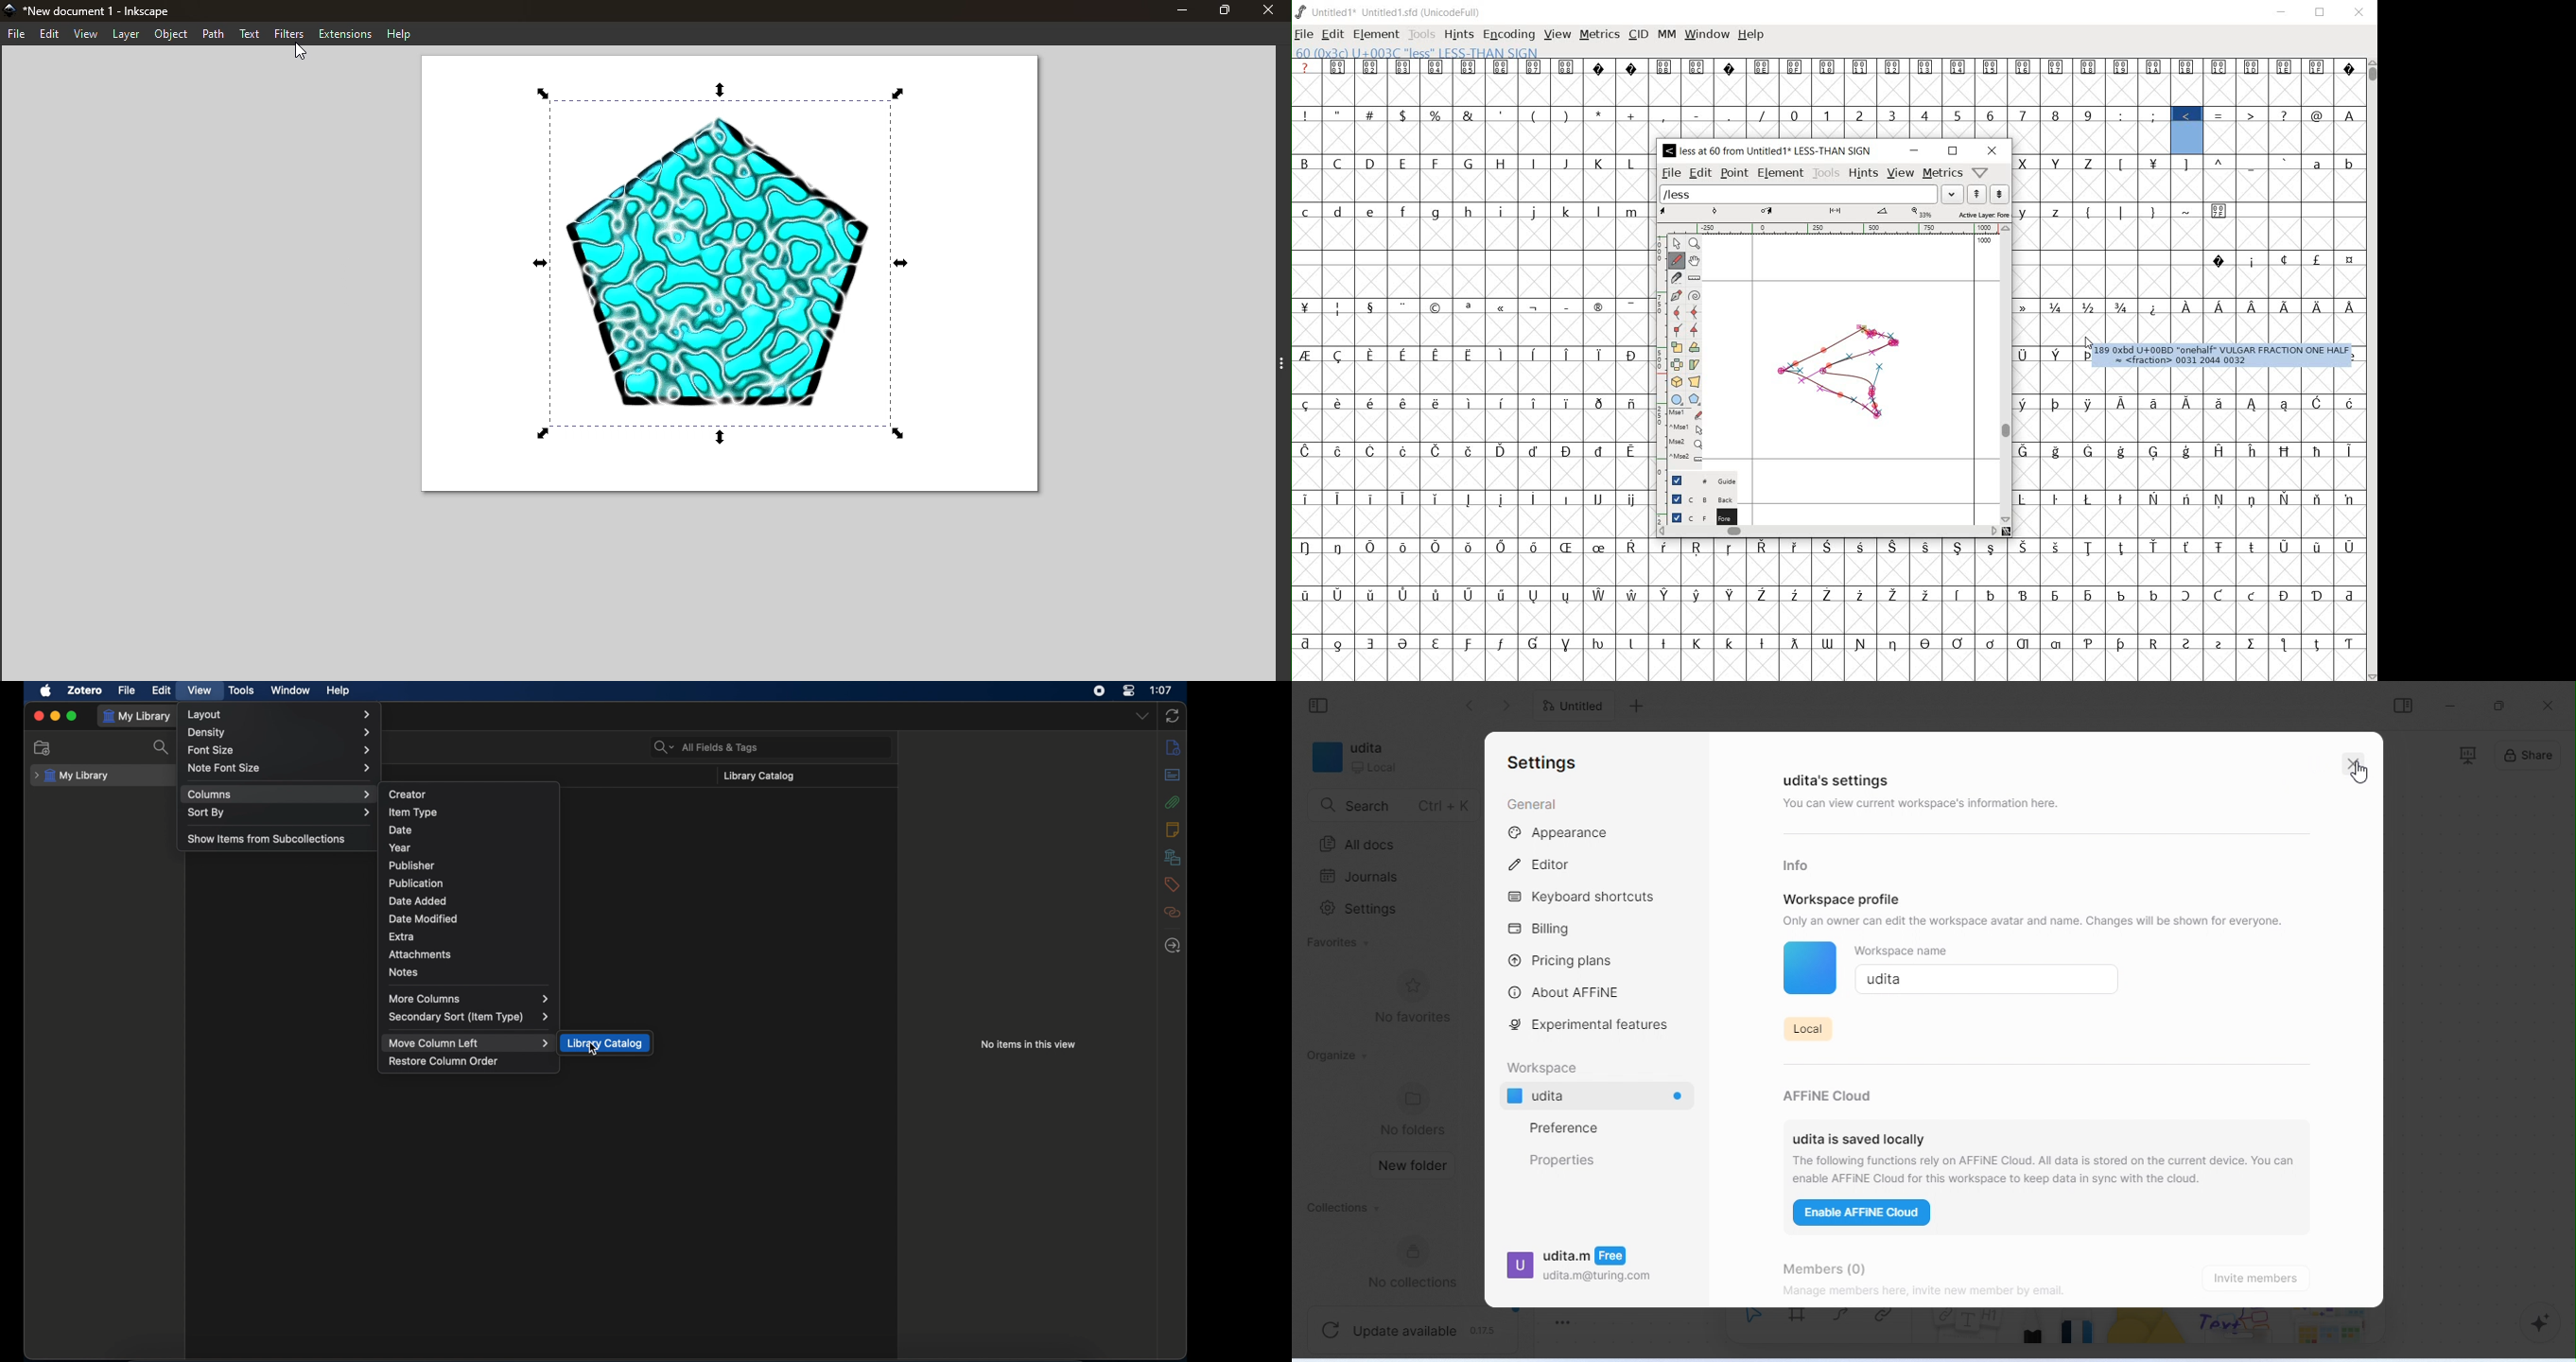 This screenshot has height=1372, width=2576. I want to click on time, so click(1161, 690).